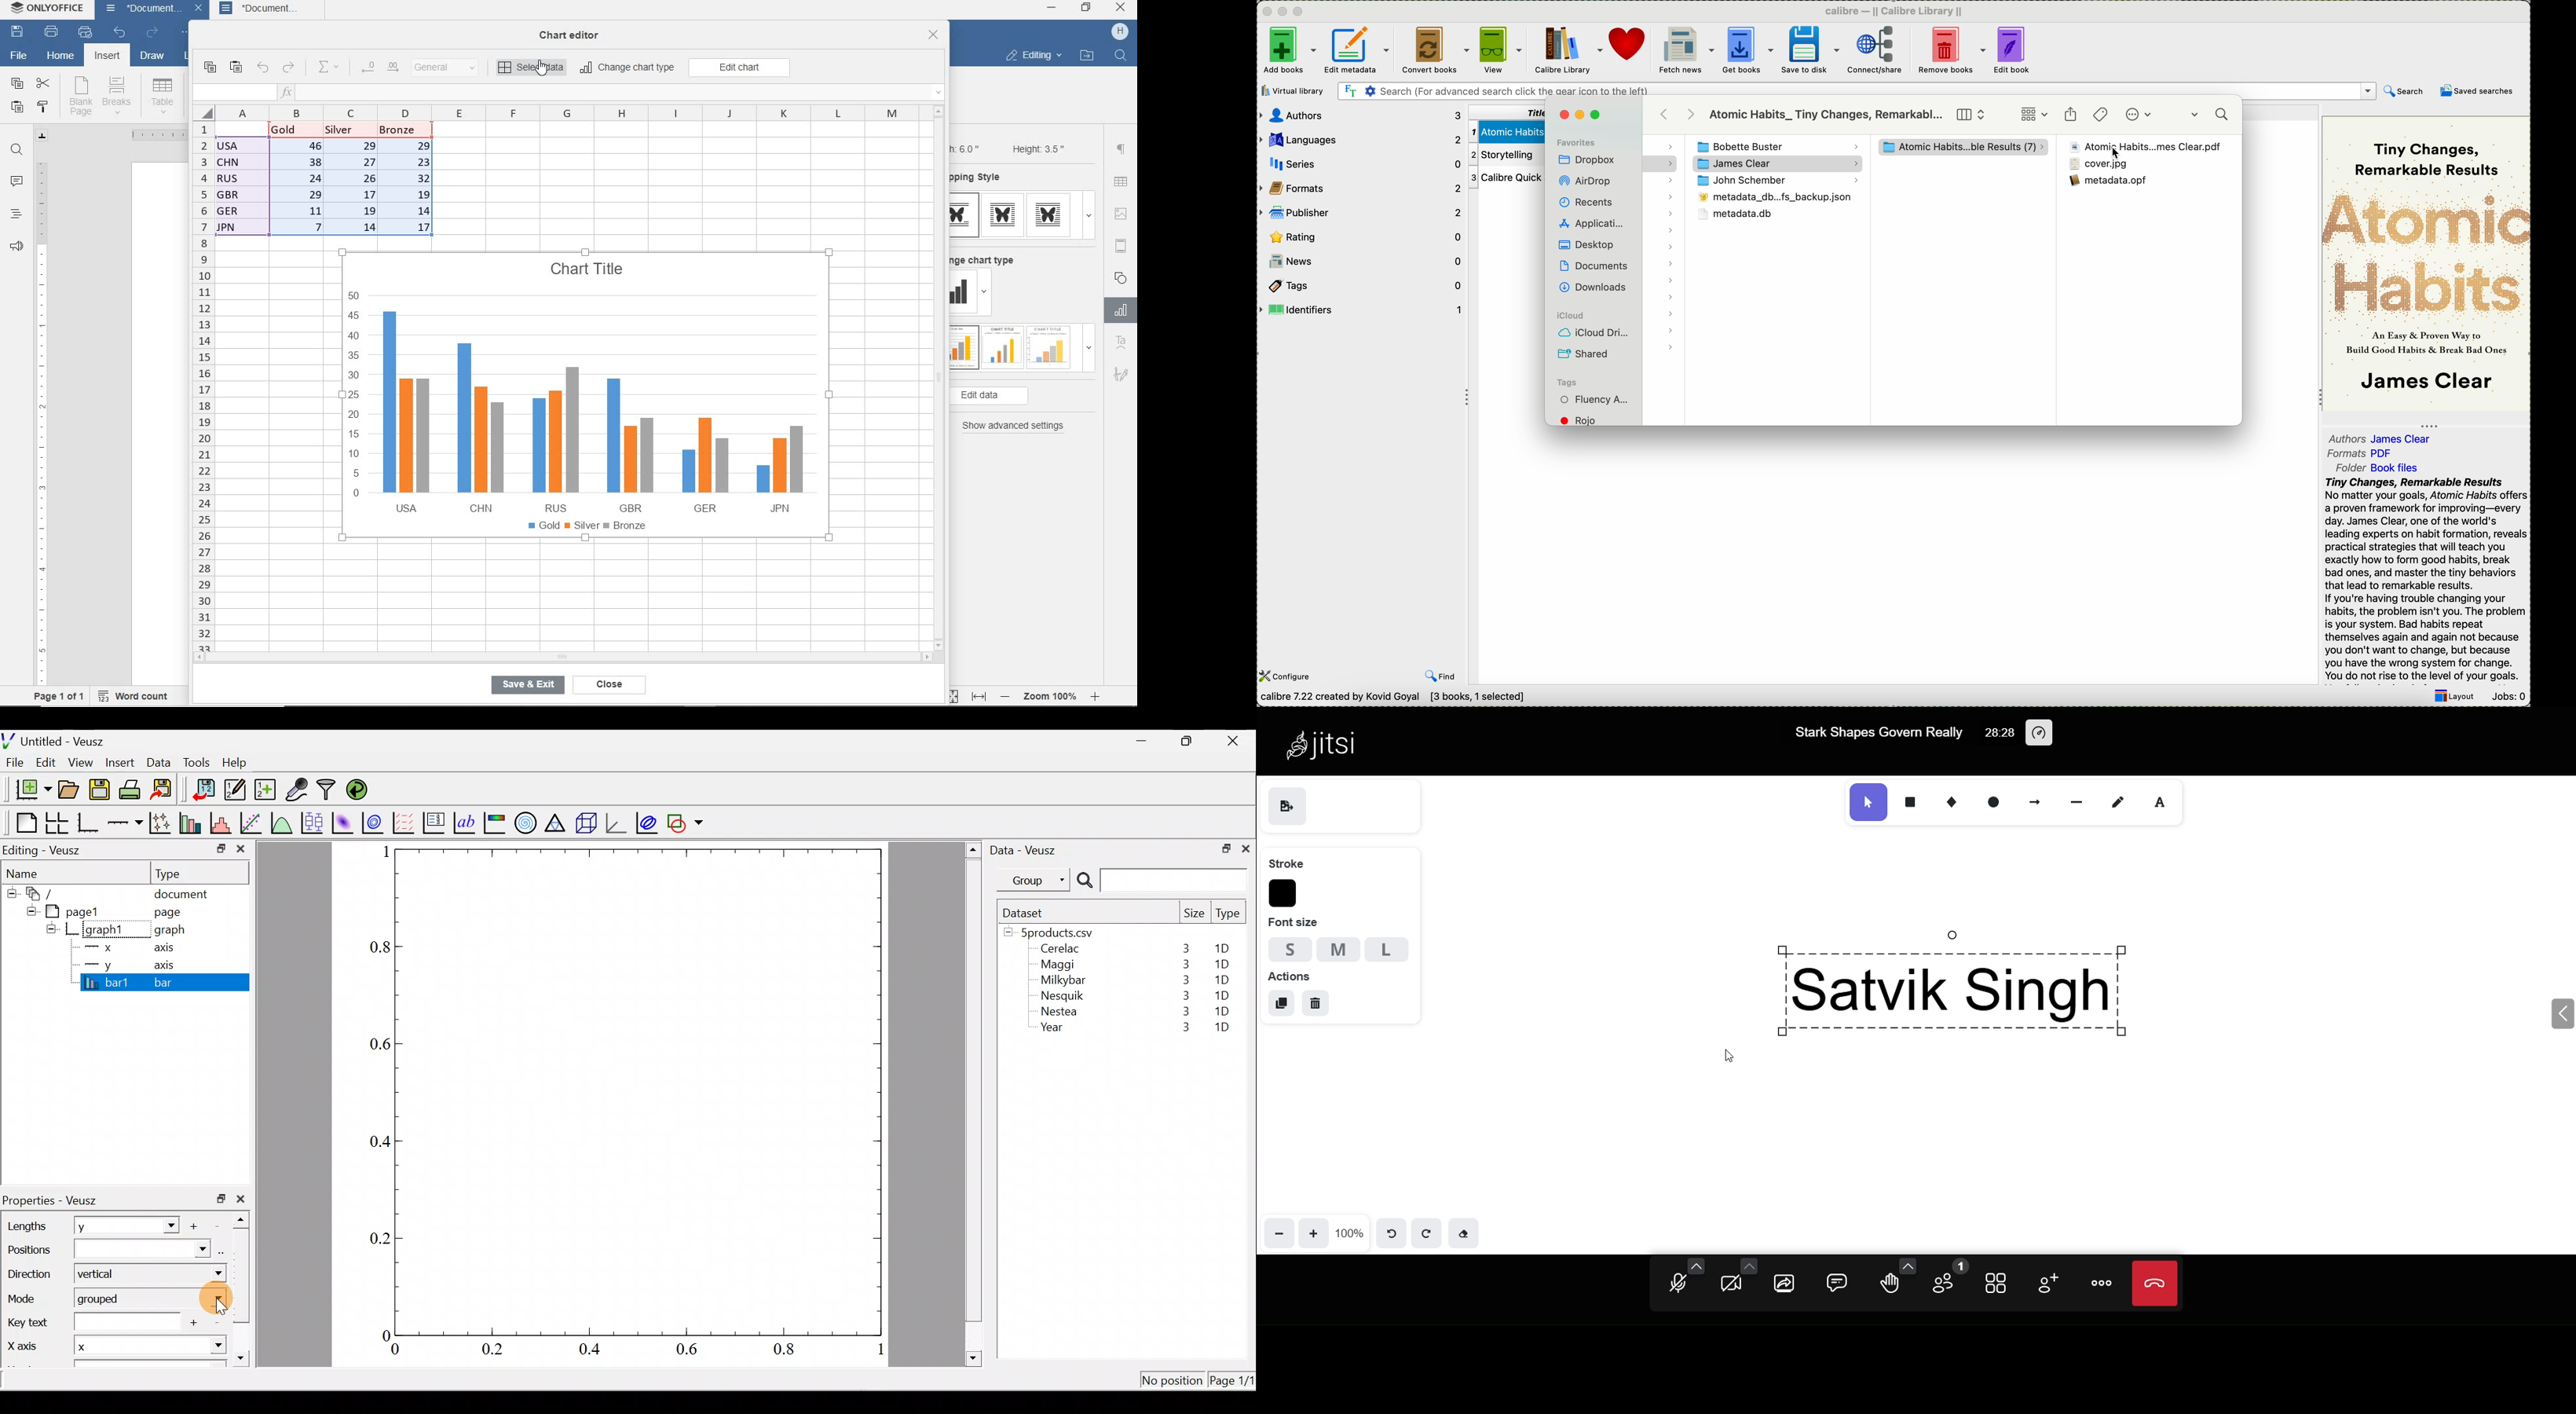 The width and height of the screenshot is (2576, 1428). What do you see at coordinates (1221, 964) in the screenshot?
I see `1D` at bounding box center [1221, 964].